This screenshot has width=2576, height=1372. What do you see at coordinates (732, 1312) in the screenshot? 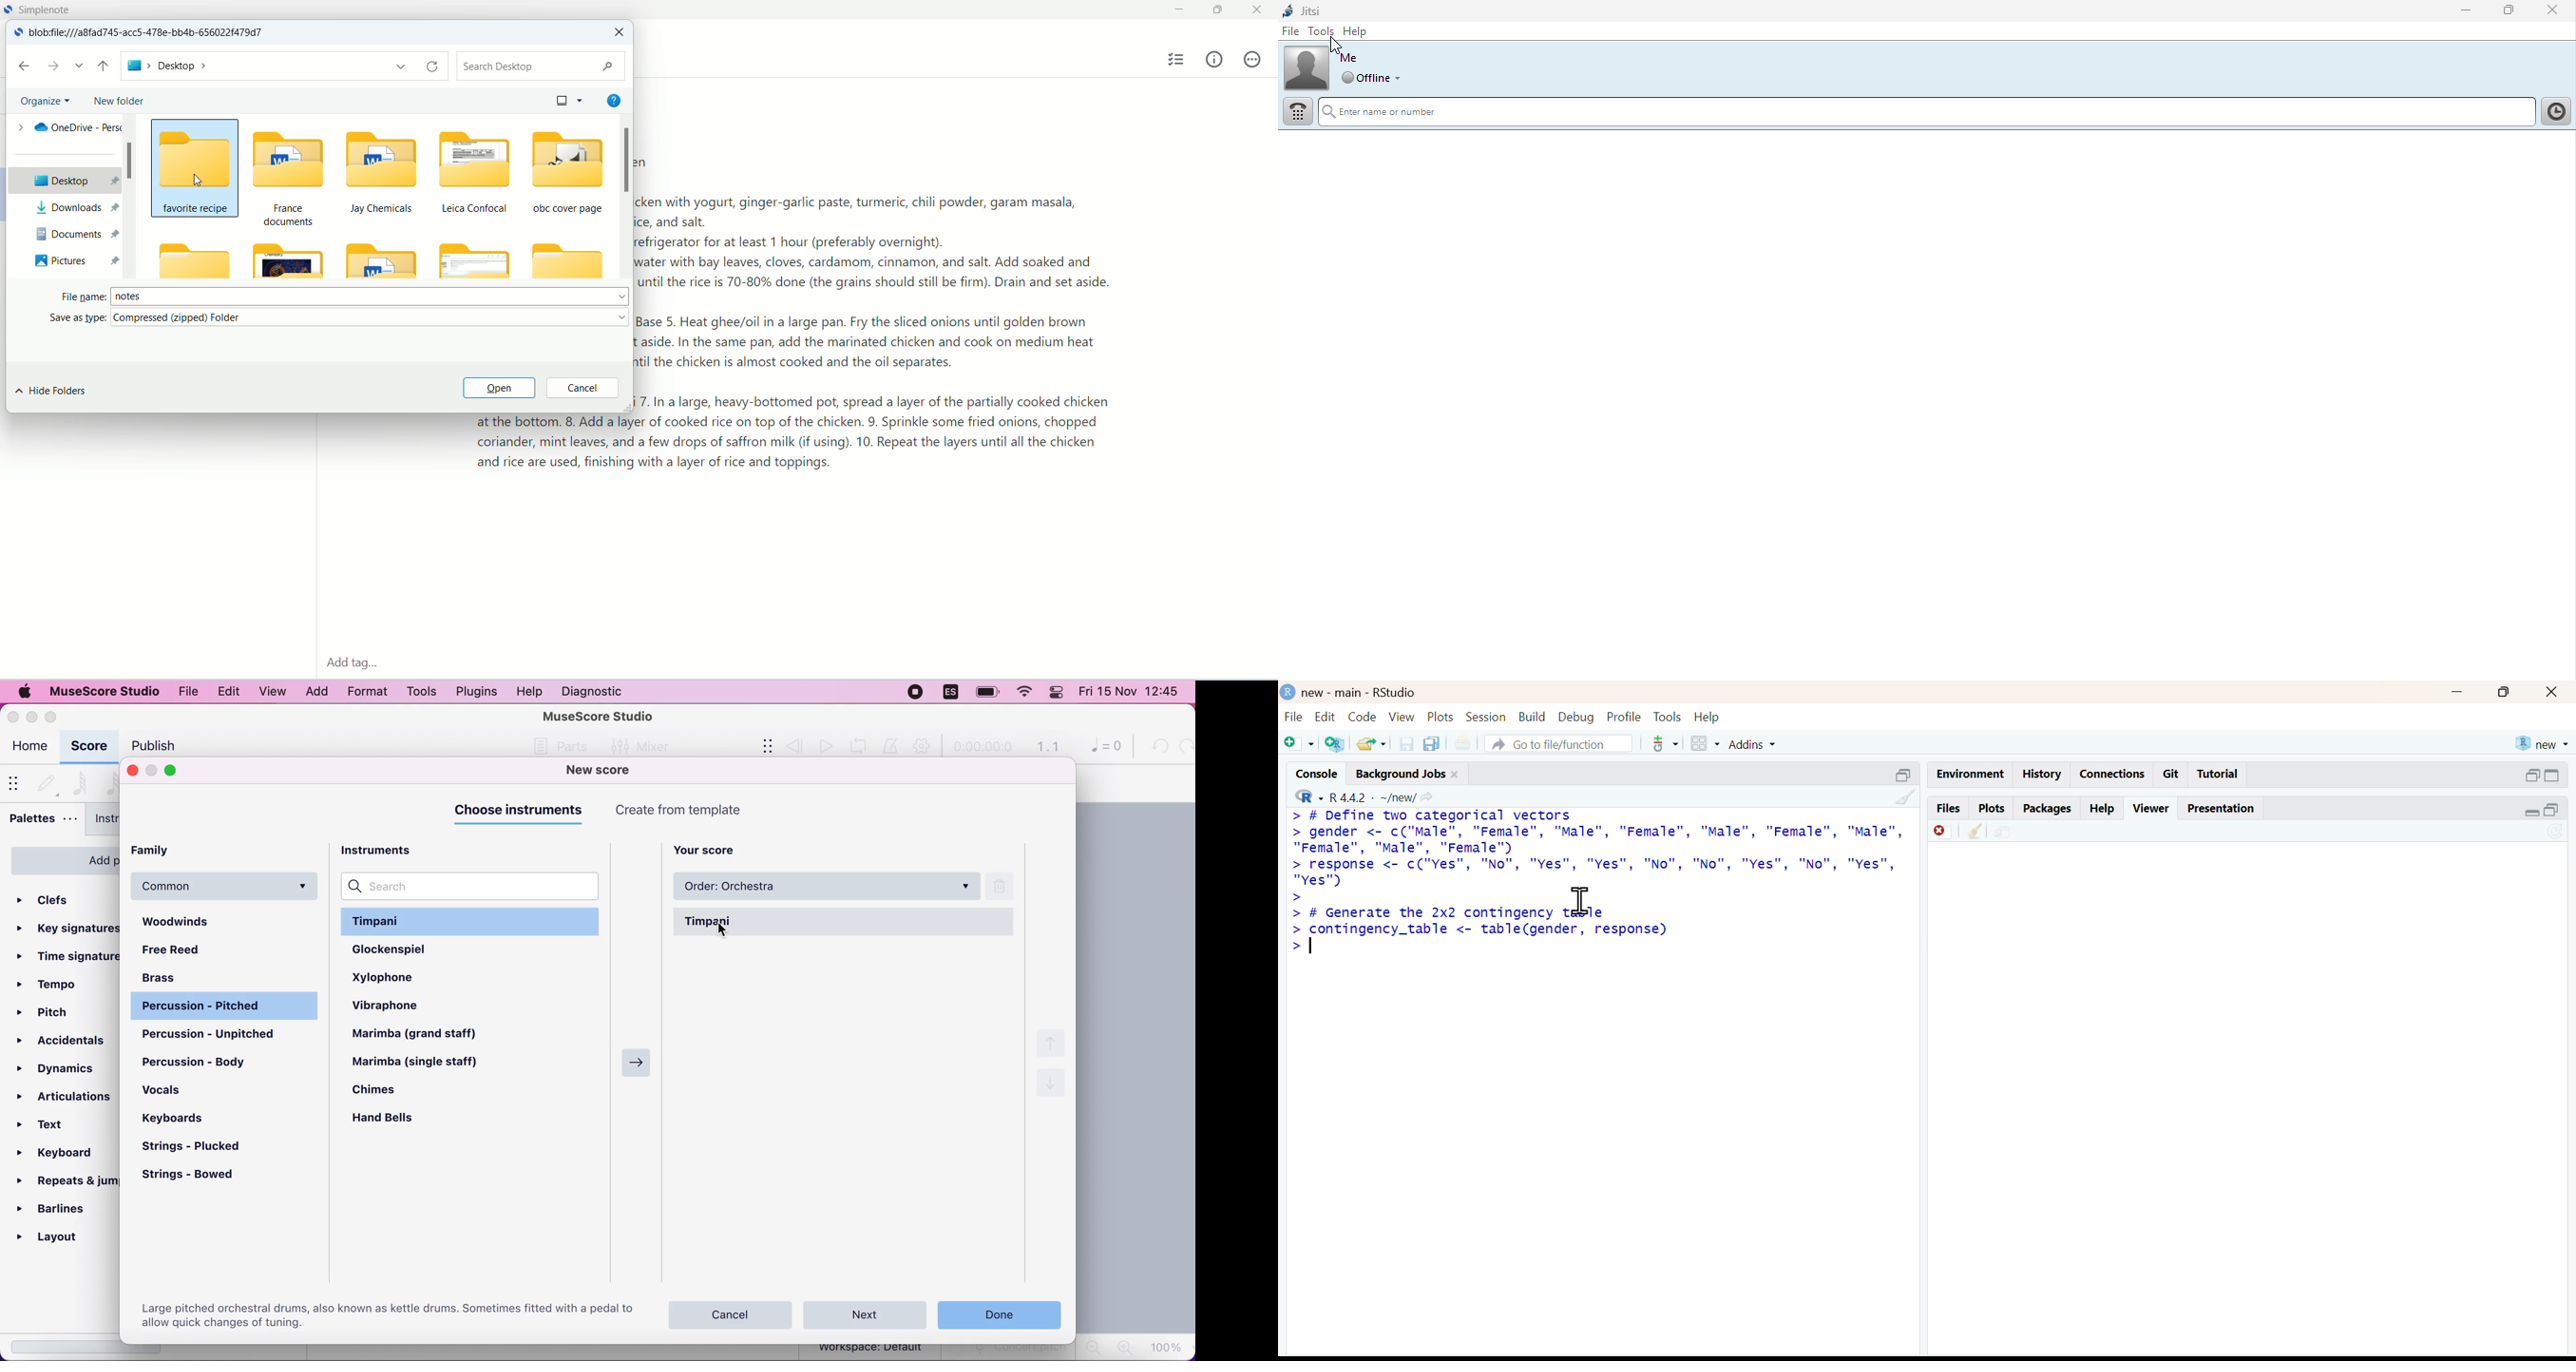
I see `cancel` at bounding box center [732, 1312].